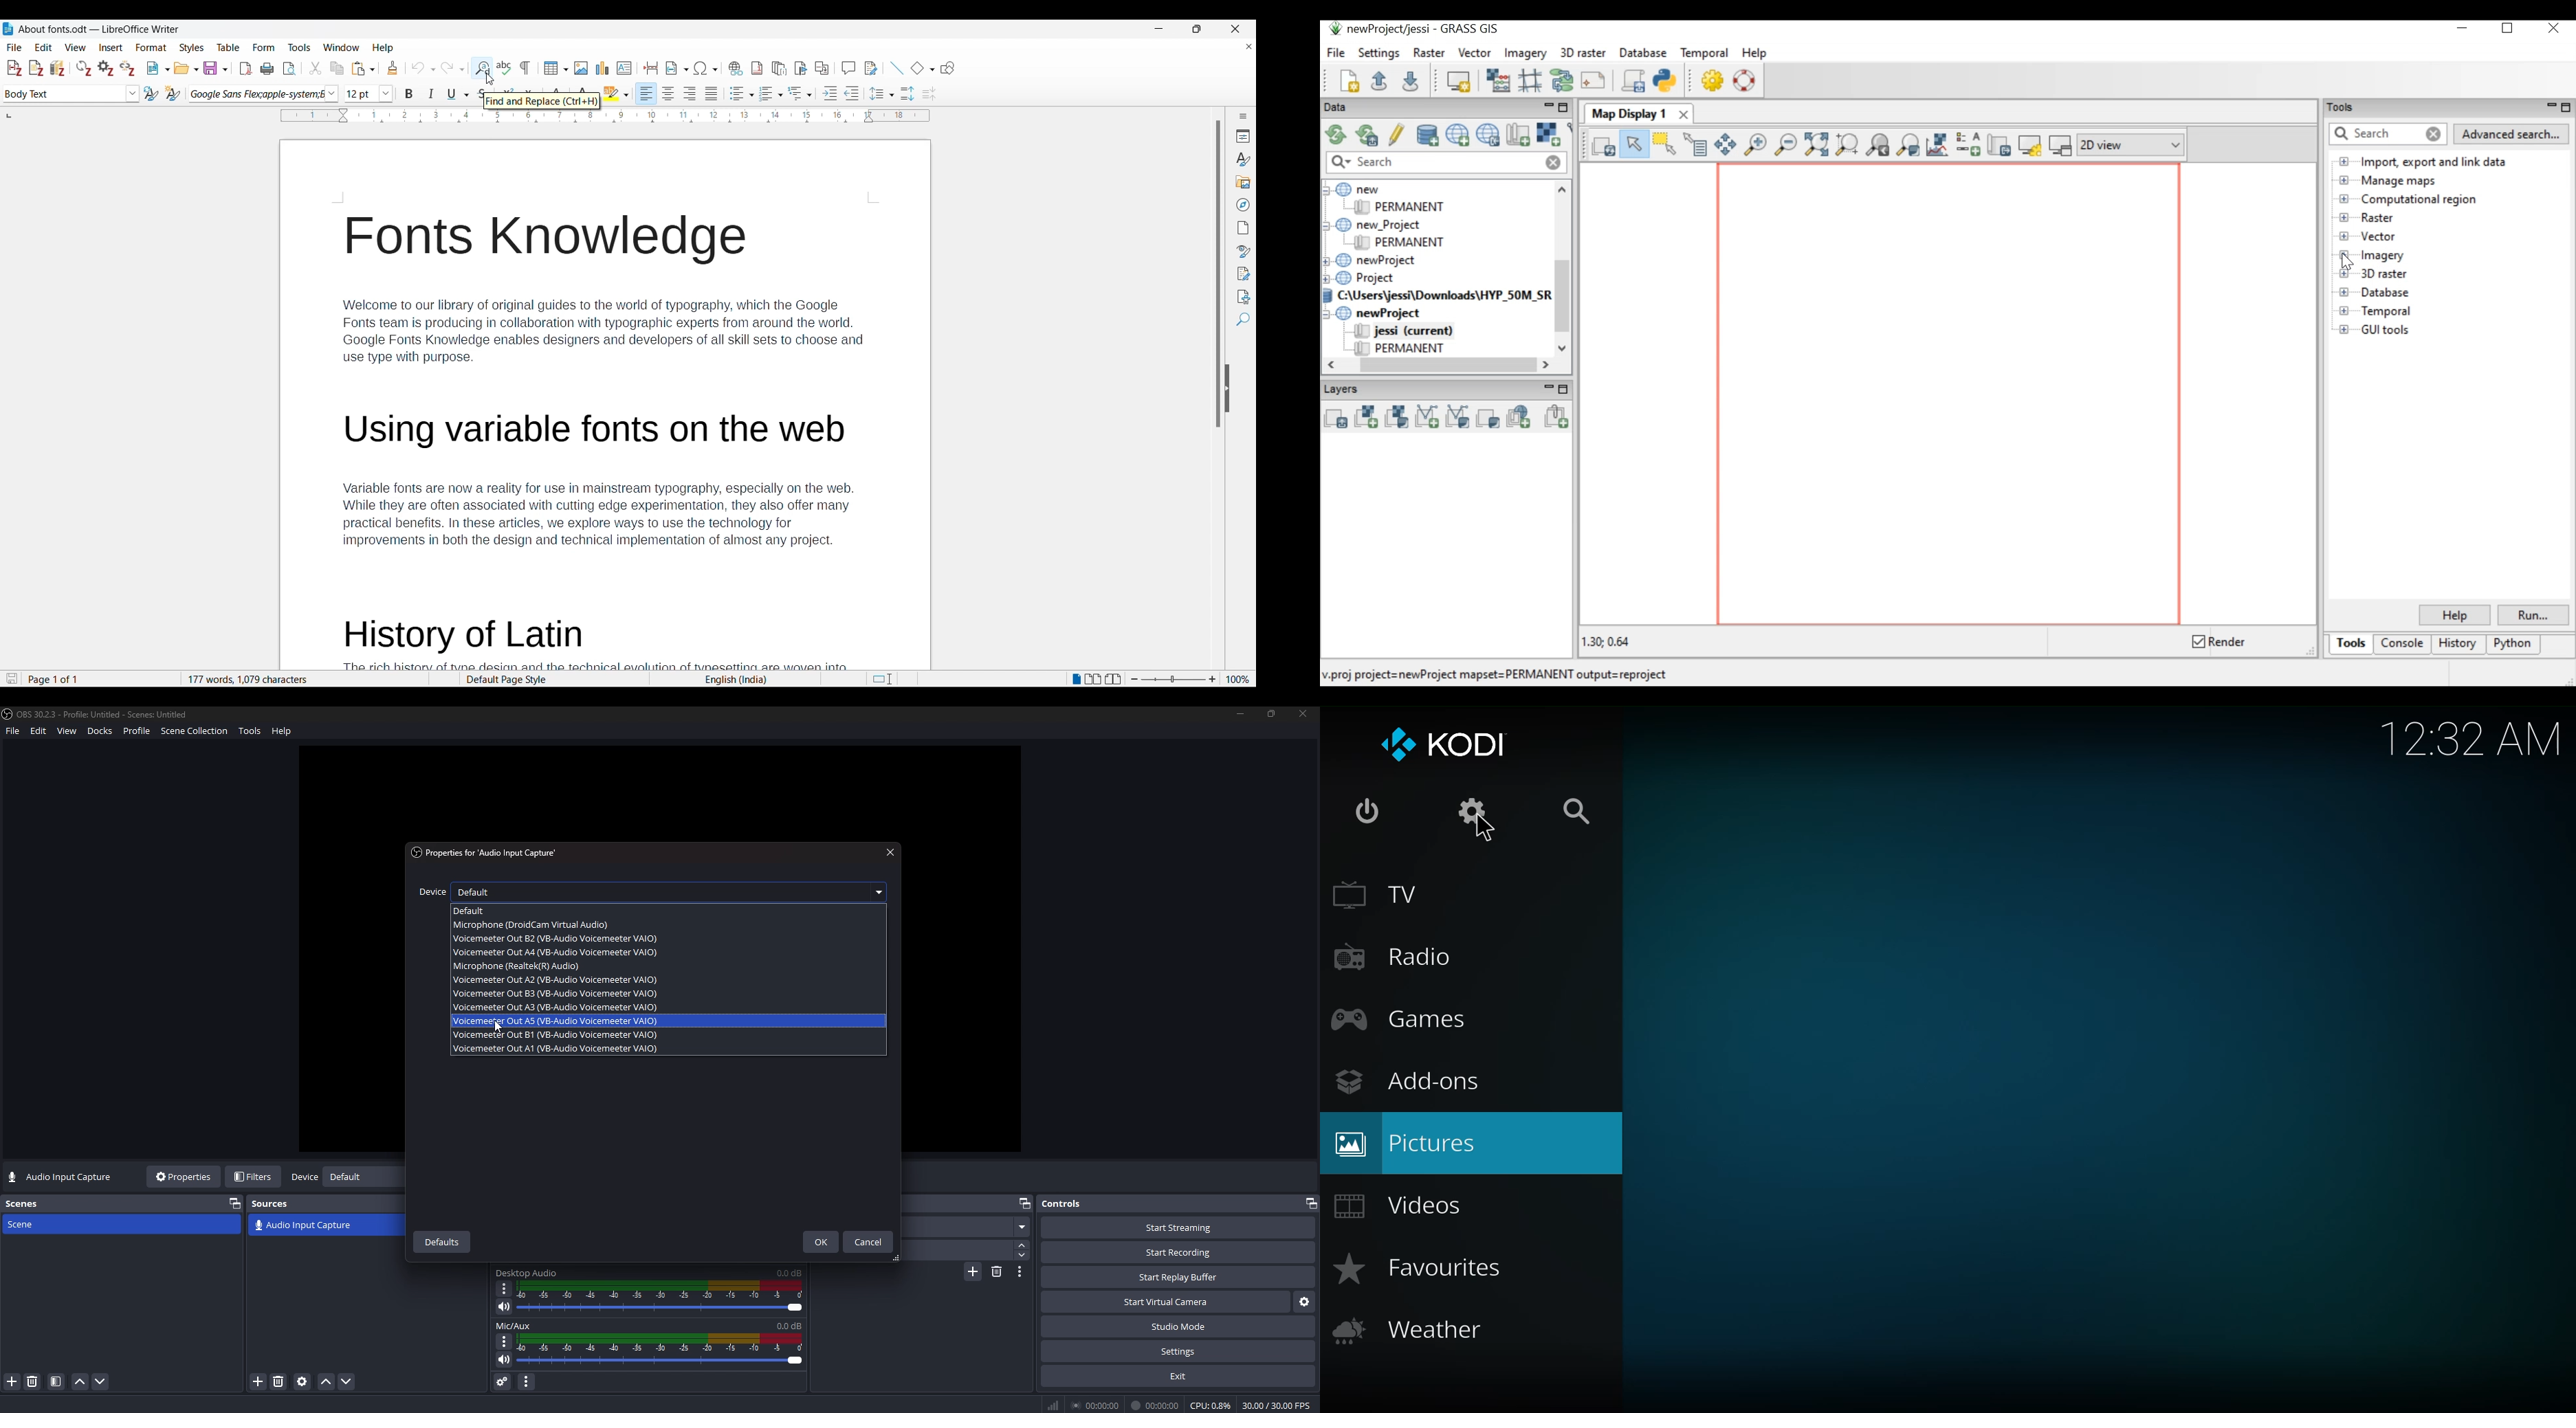 The height and width of the screenshot is (1428, 2576). Describe the element at coordinates (1368, 807) in the screenshot. I see `power` at that location.